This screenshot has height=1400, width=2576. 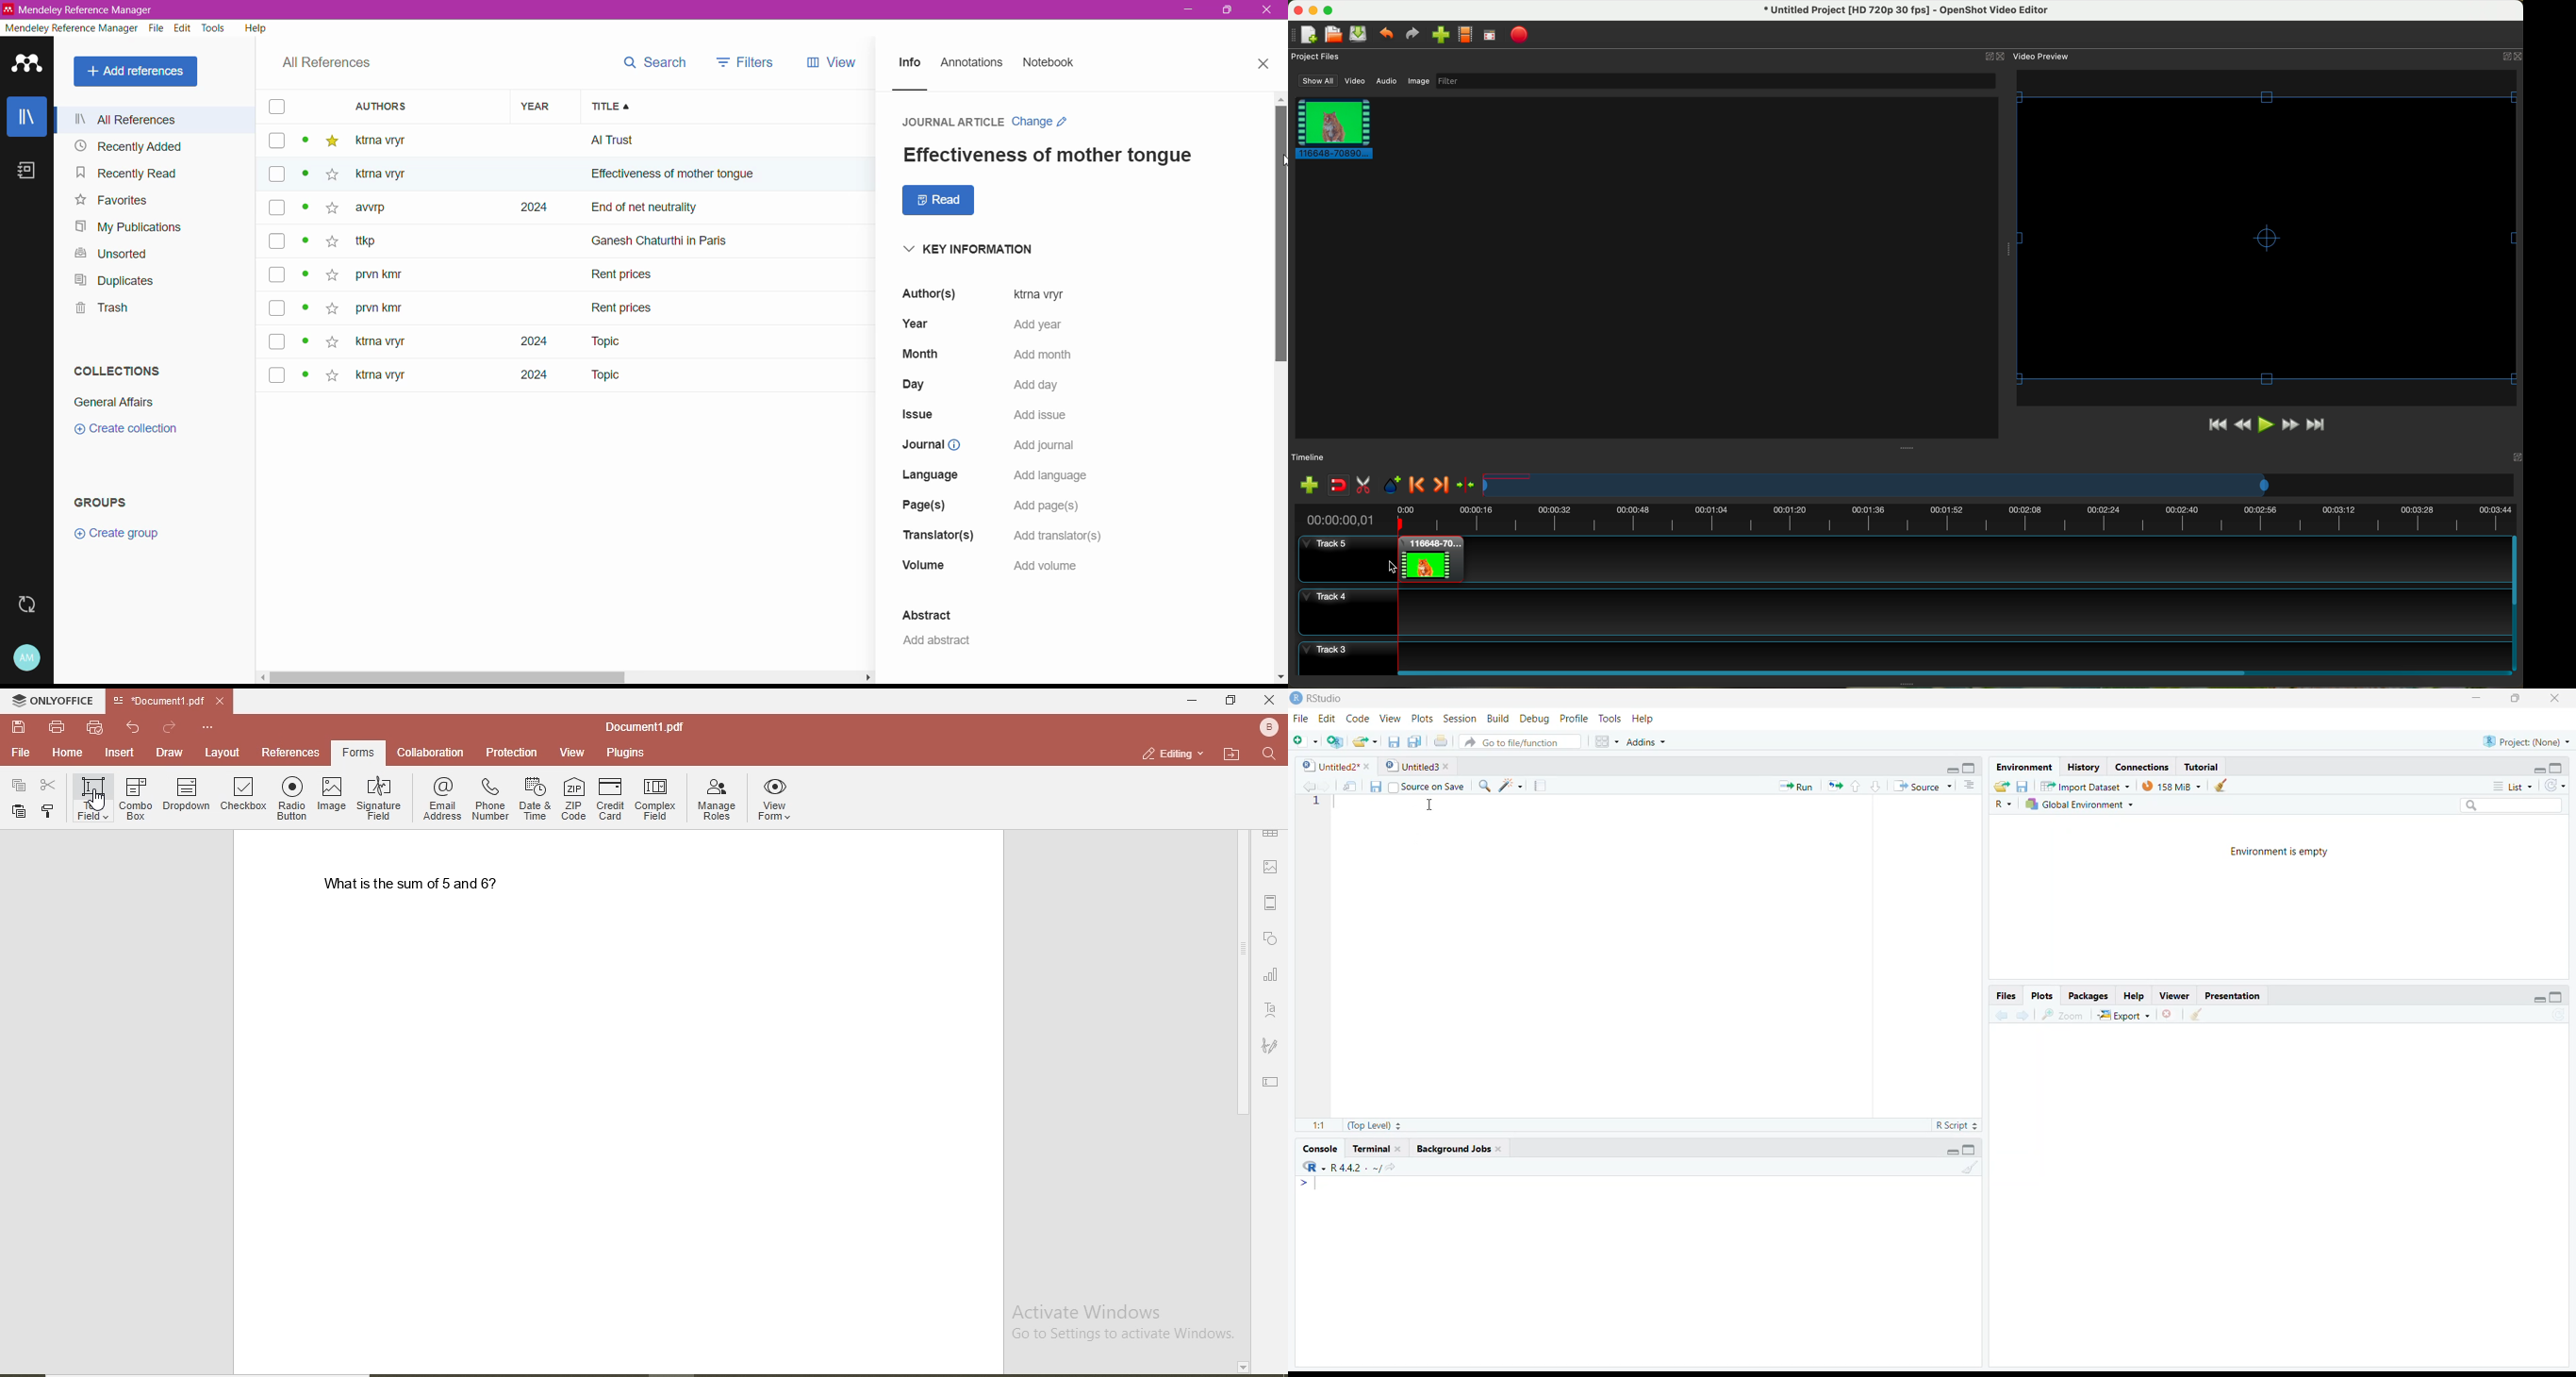 I want to click on Print document, so click(x=1442, y=741).